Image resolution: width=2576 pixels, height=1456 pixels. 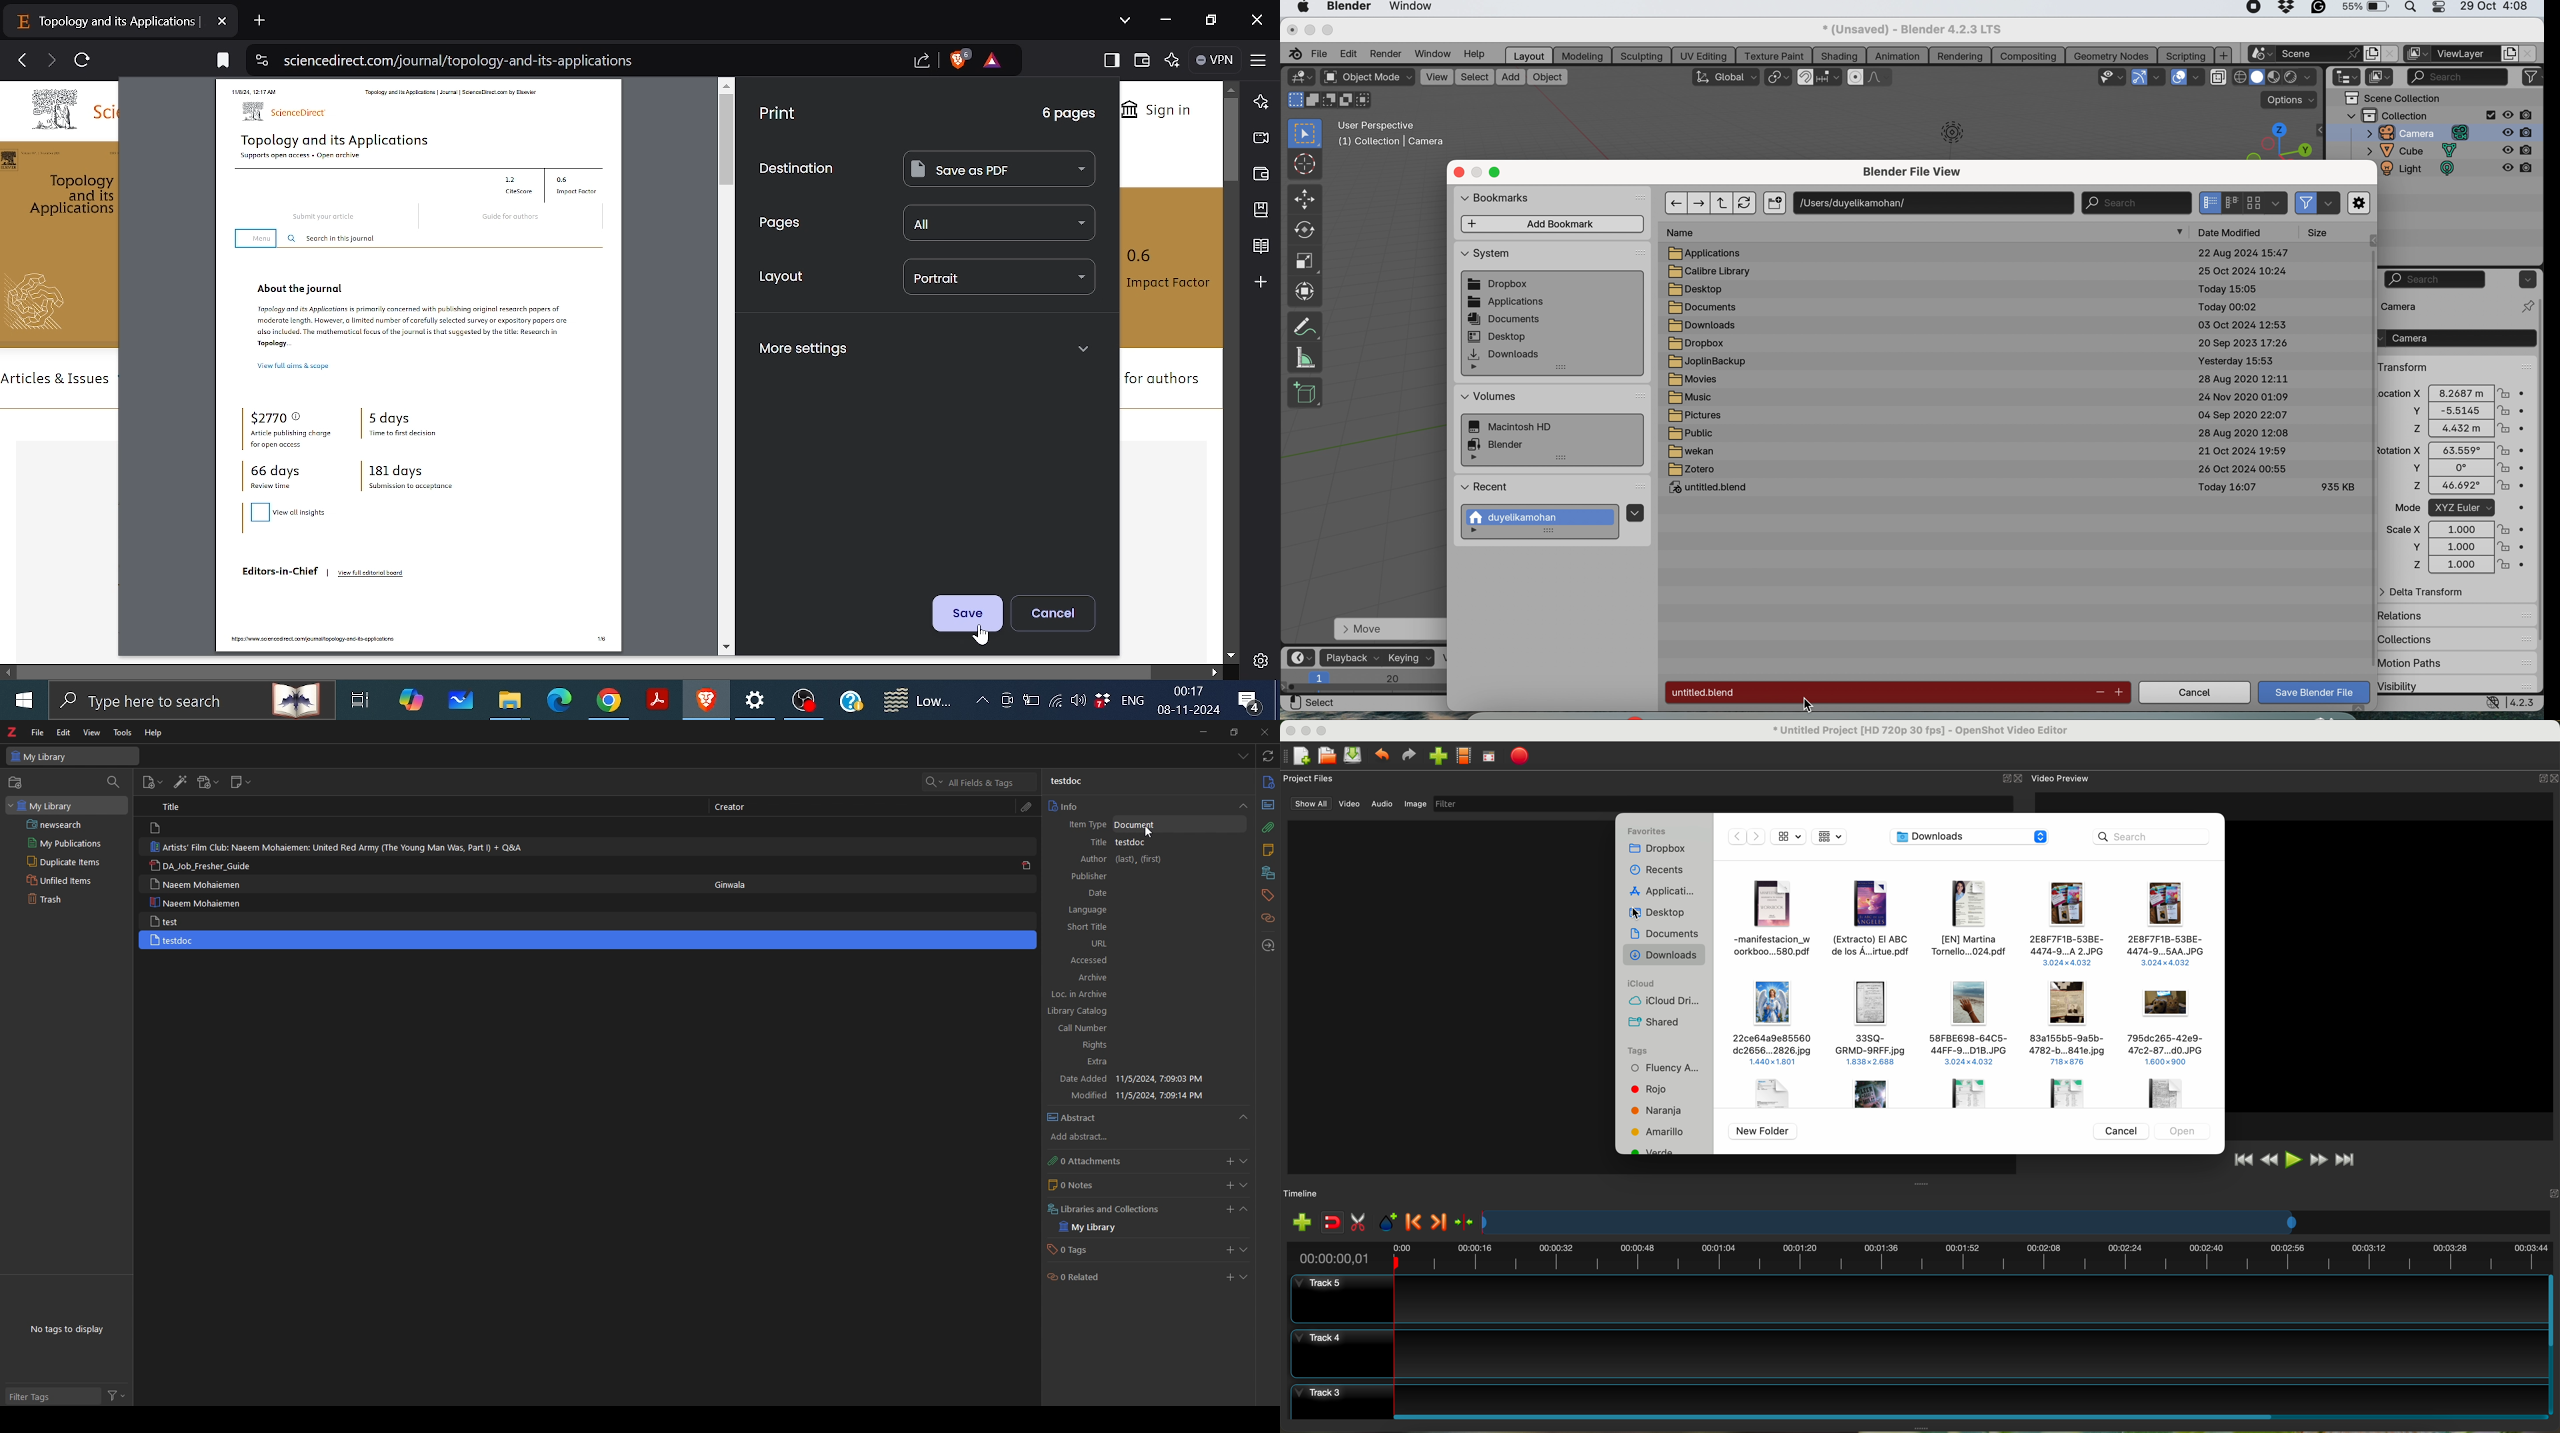 What do you see at coordinates (1268, 782) in the screenshot?
I see `info` at bounding box center [1268, 782].